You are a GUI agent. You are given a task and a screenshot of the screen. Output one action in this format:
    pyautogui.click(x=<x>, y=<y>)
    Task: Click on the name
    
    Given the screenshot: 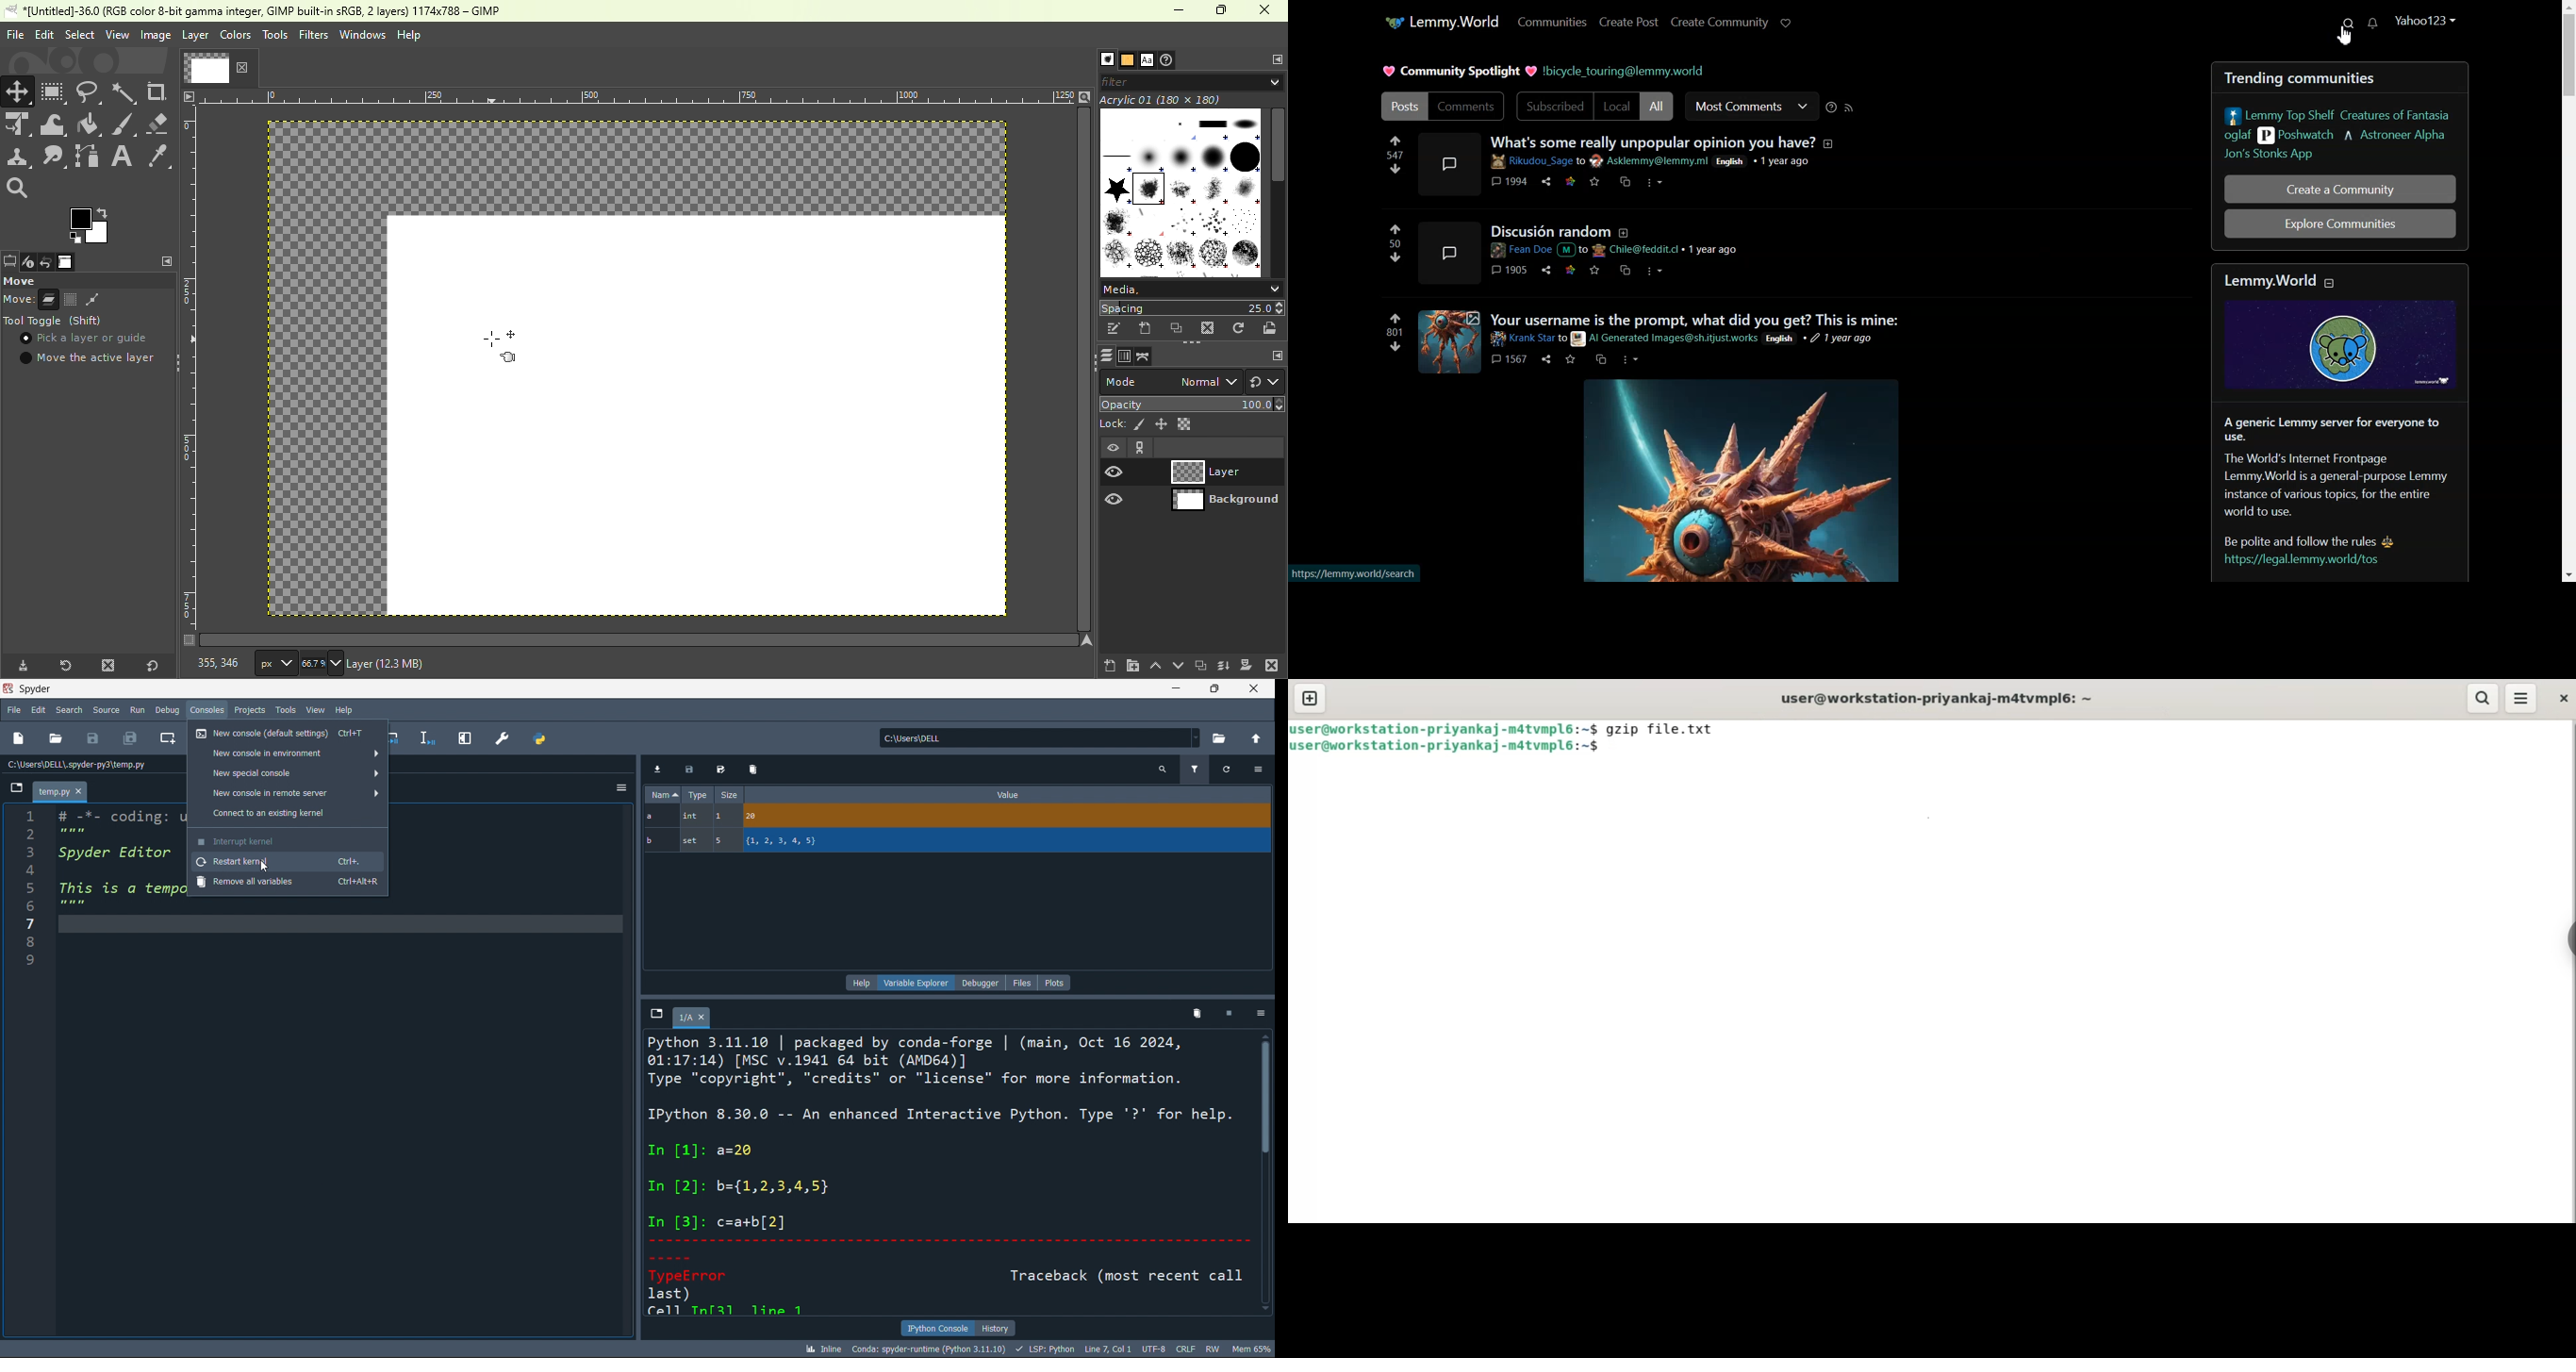 What is the action you would take?
    pyautogui.click(x=663, y=794)
    